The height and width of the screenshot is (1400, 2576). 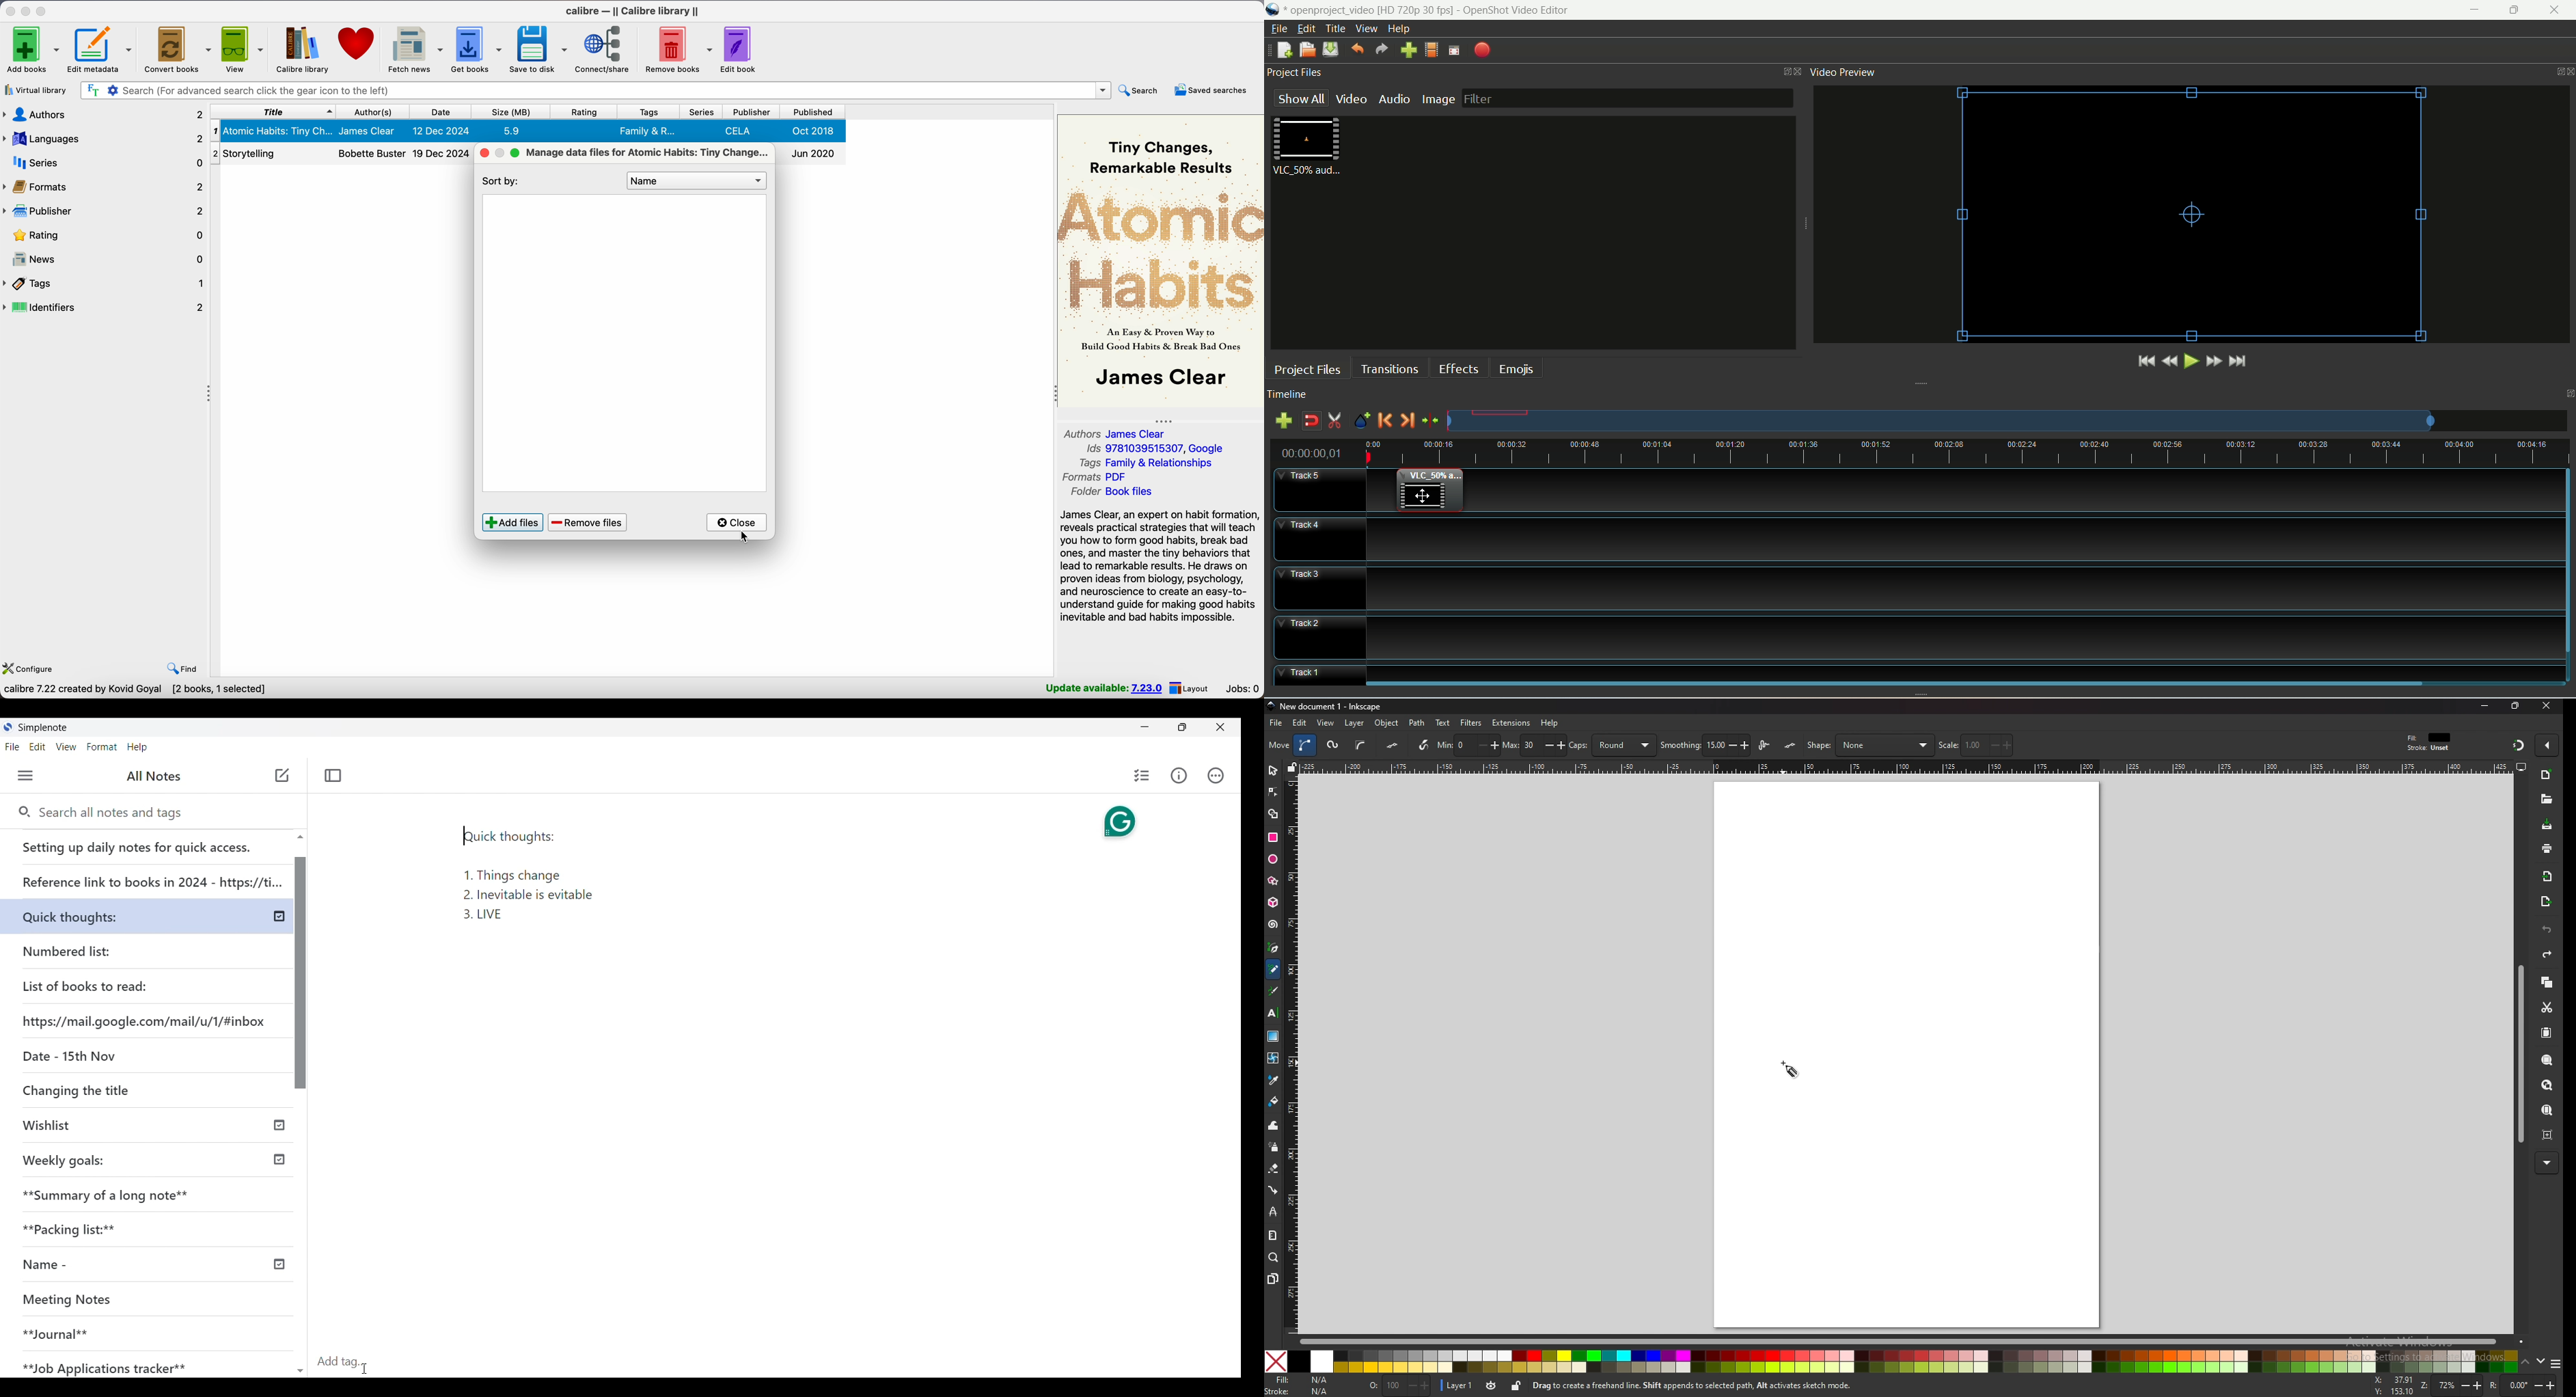 I want to click on Storytelling, so click(x=341, y=155).